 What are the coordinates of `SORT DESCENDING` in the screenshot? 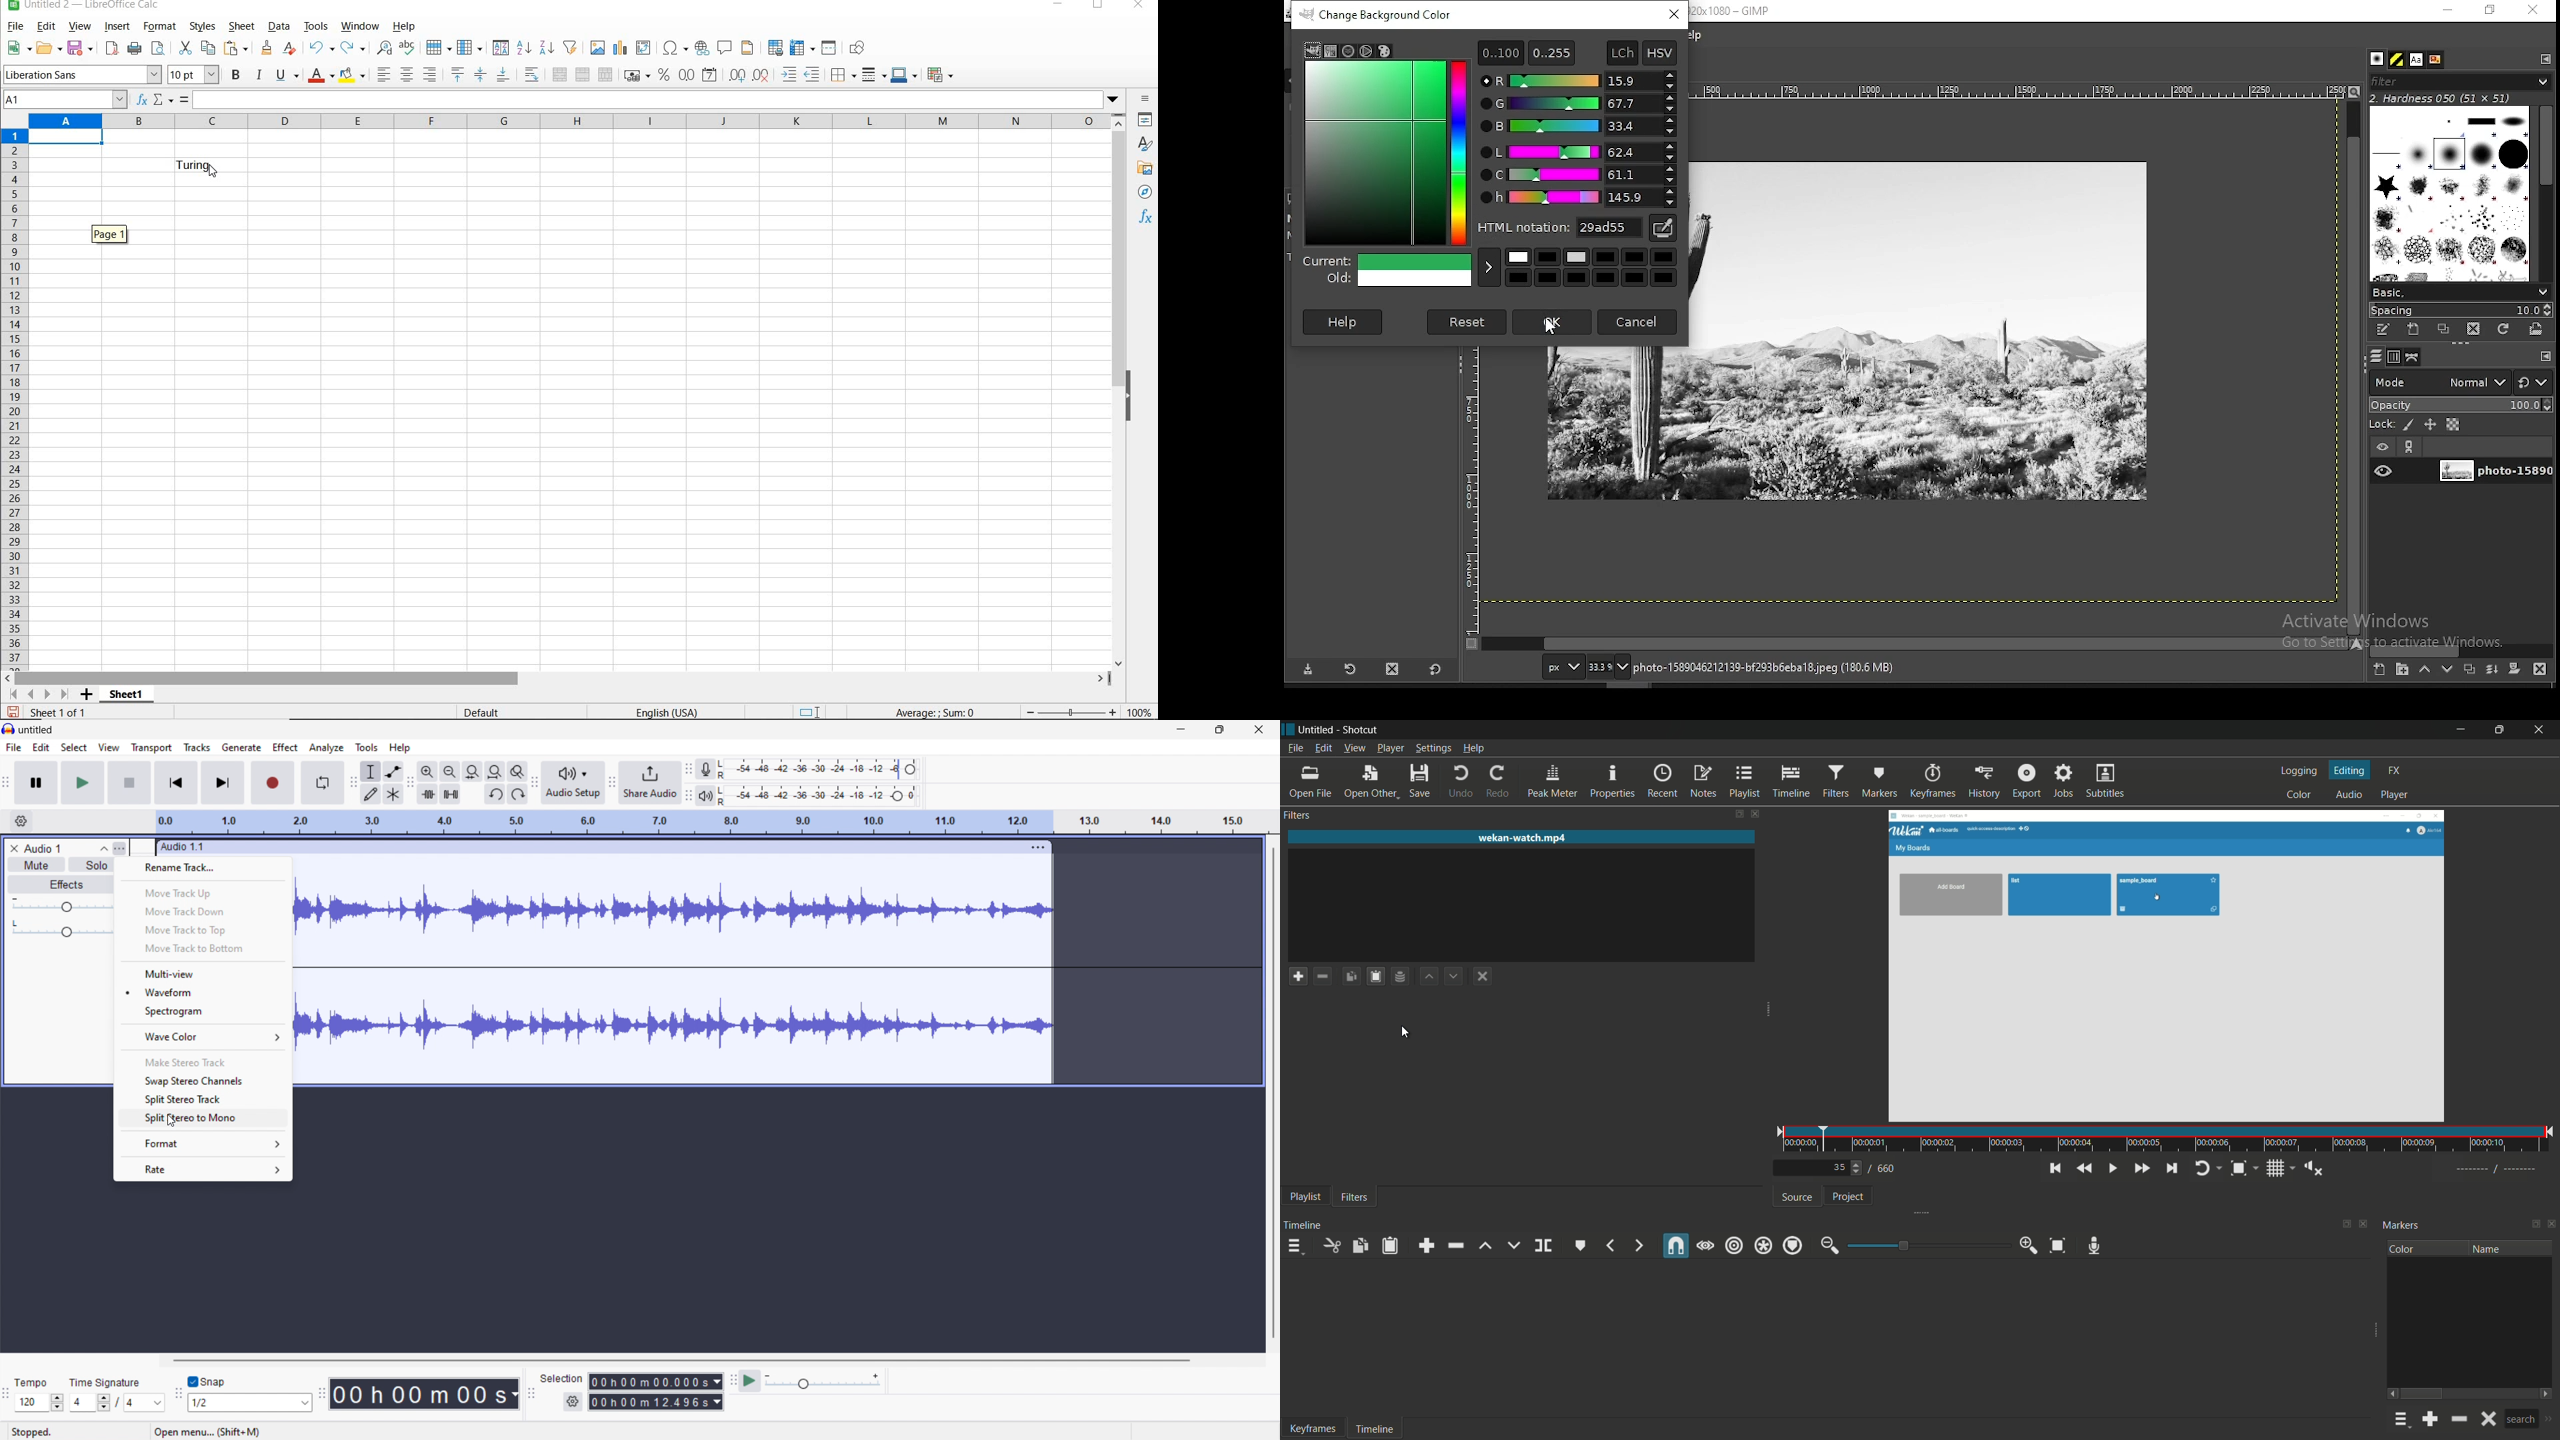 It's located at (547, 50).